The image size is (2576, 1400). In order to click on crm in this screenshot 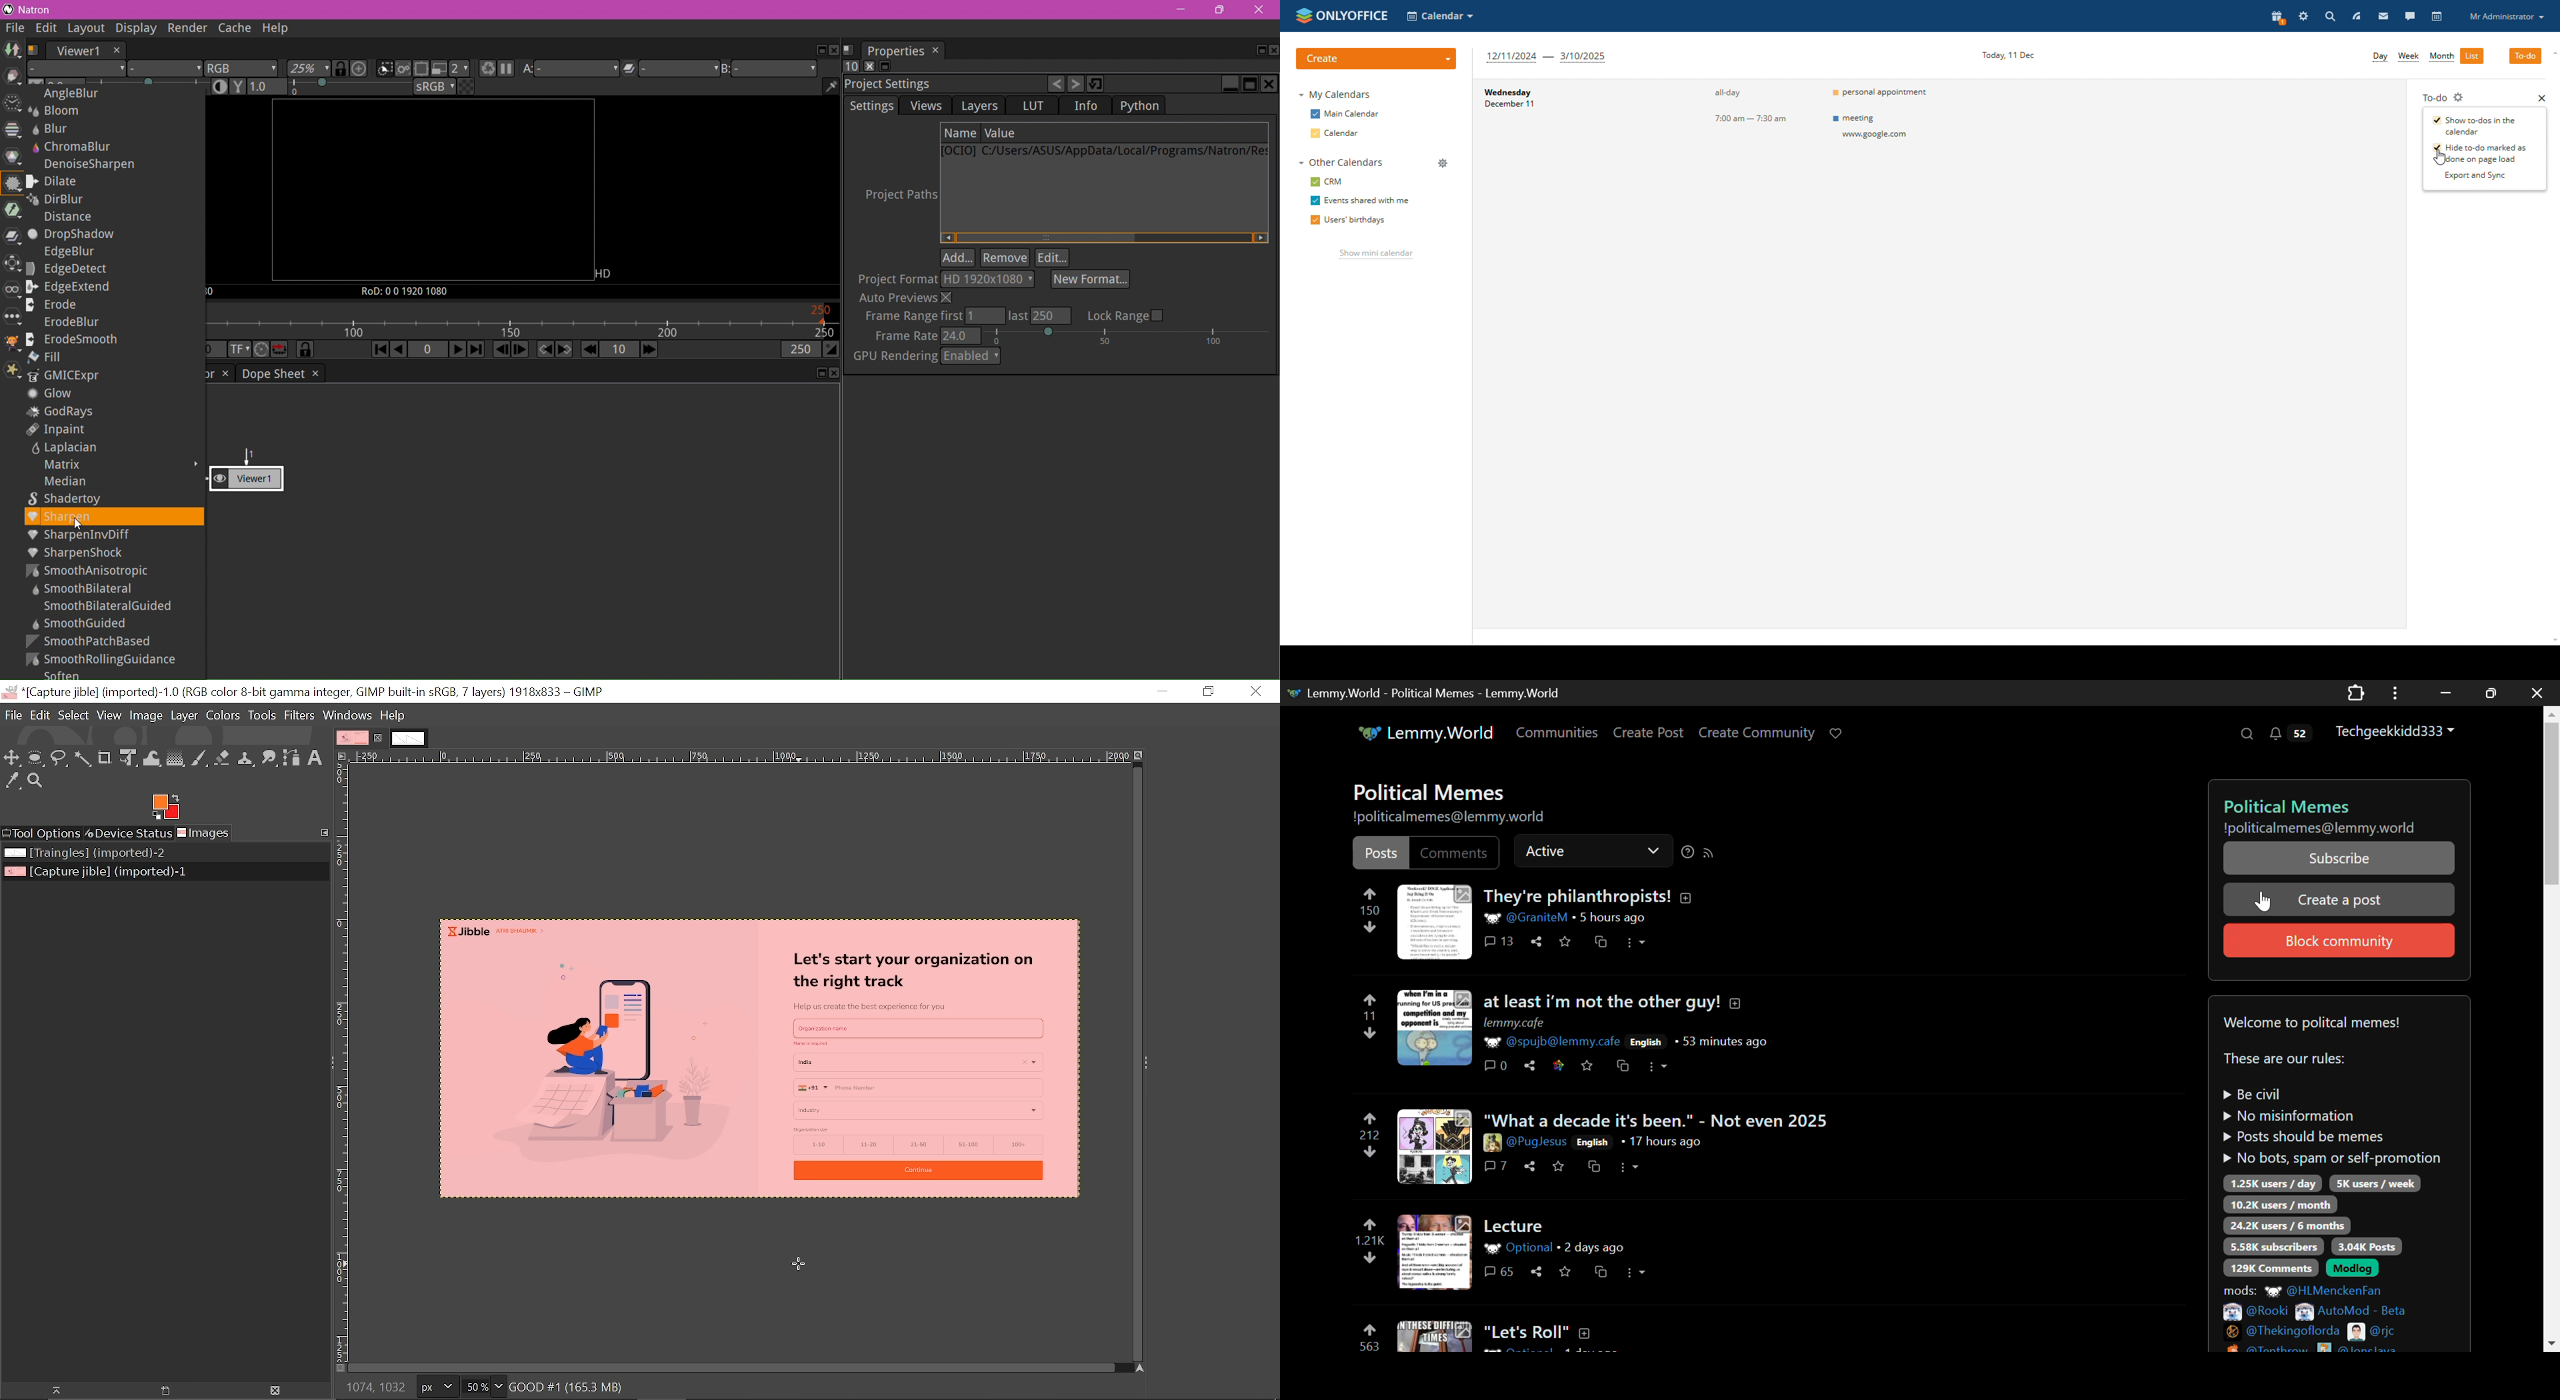, I will do `click(1327, 182)`.